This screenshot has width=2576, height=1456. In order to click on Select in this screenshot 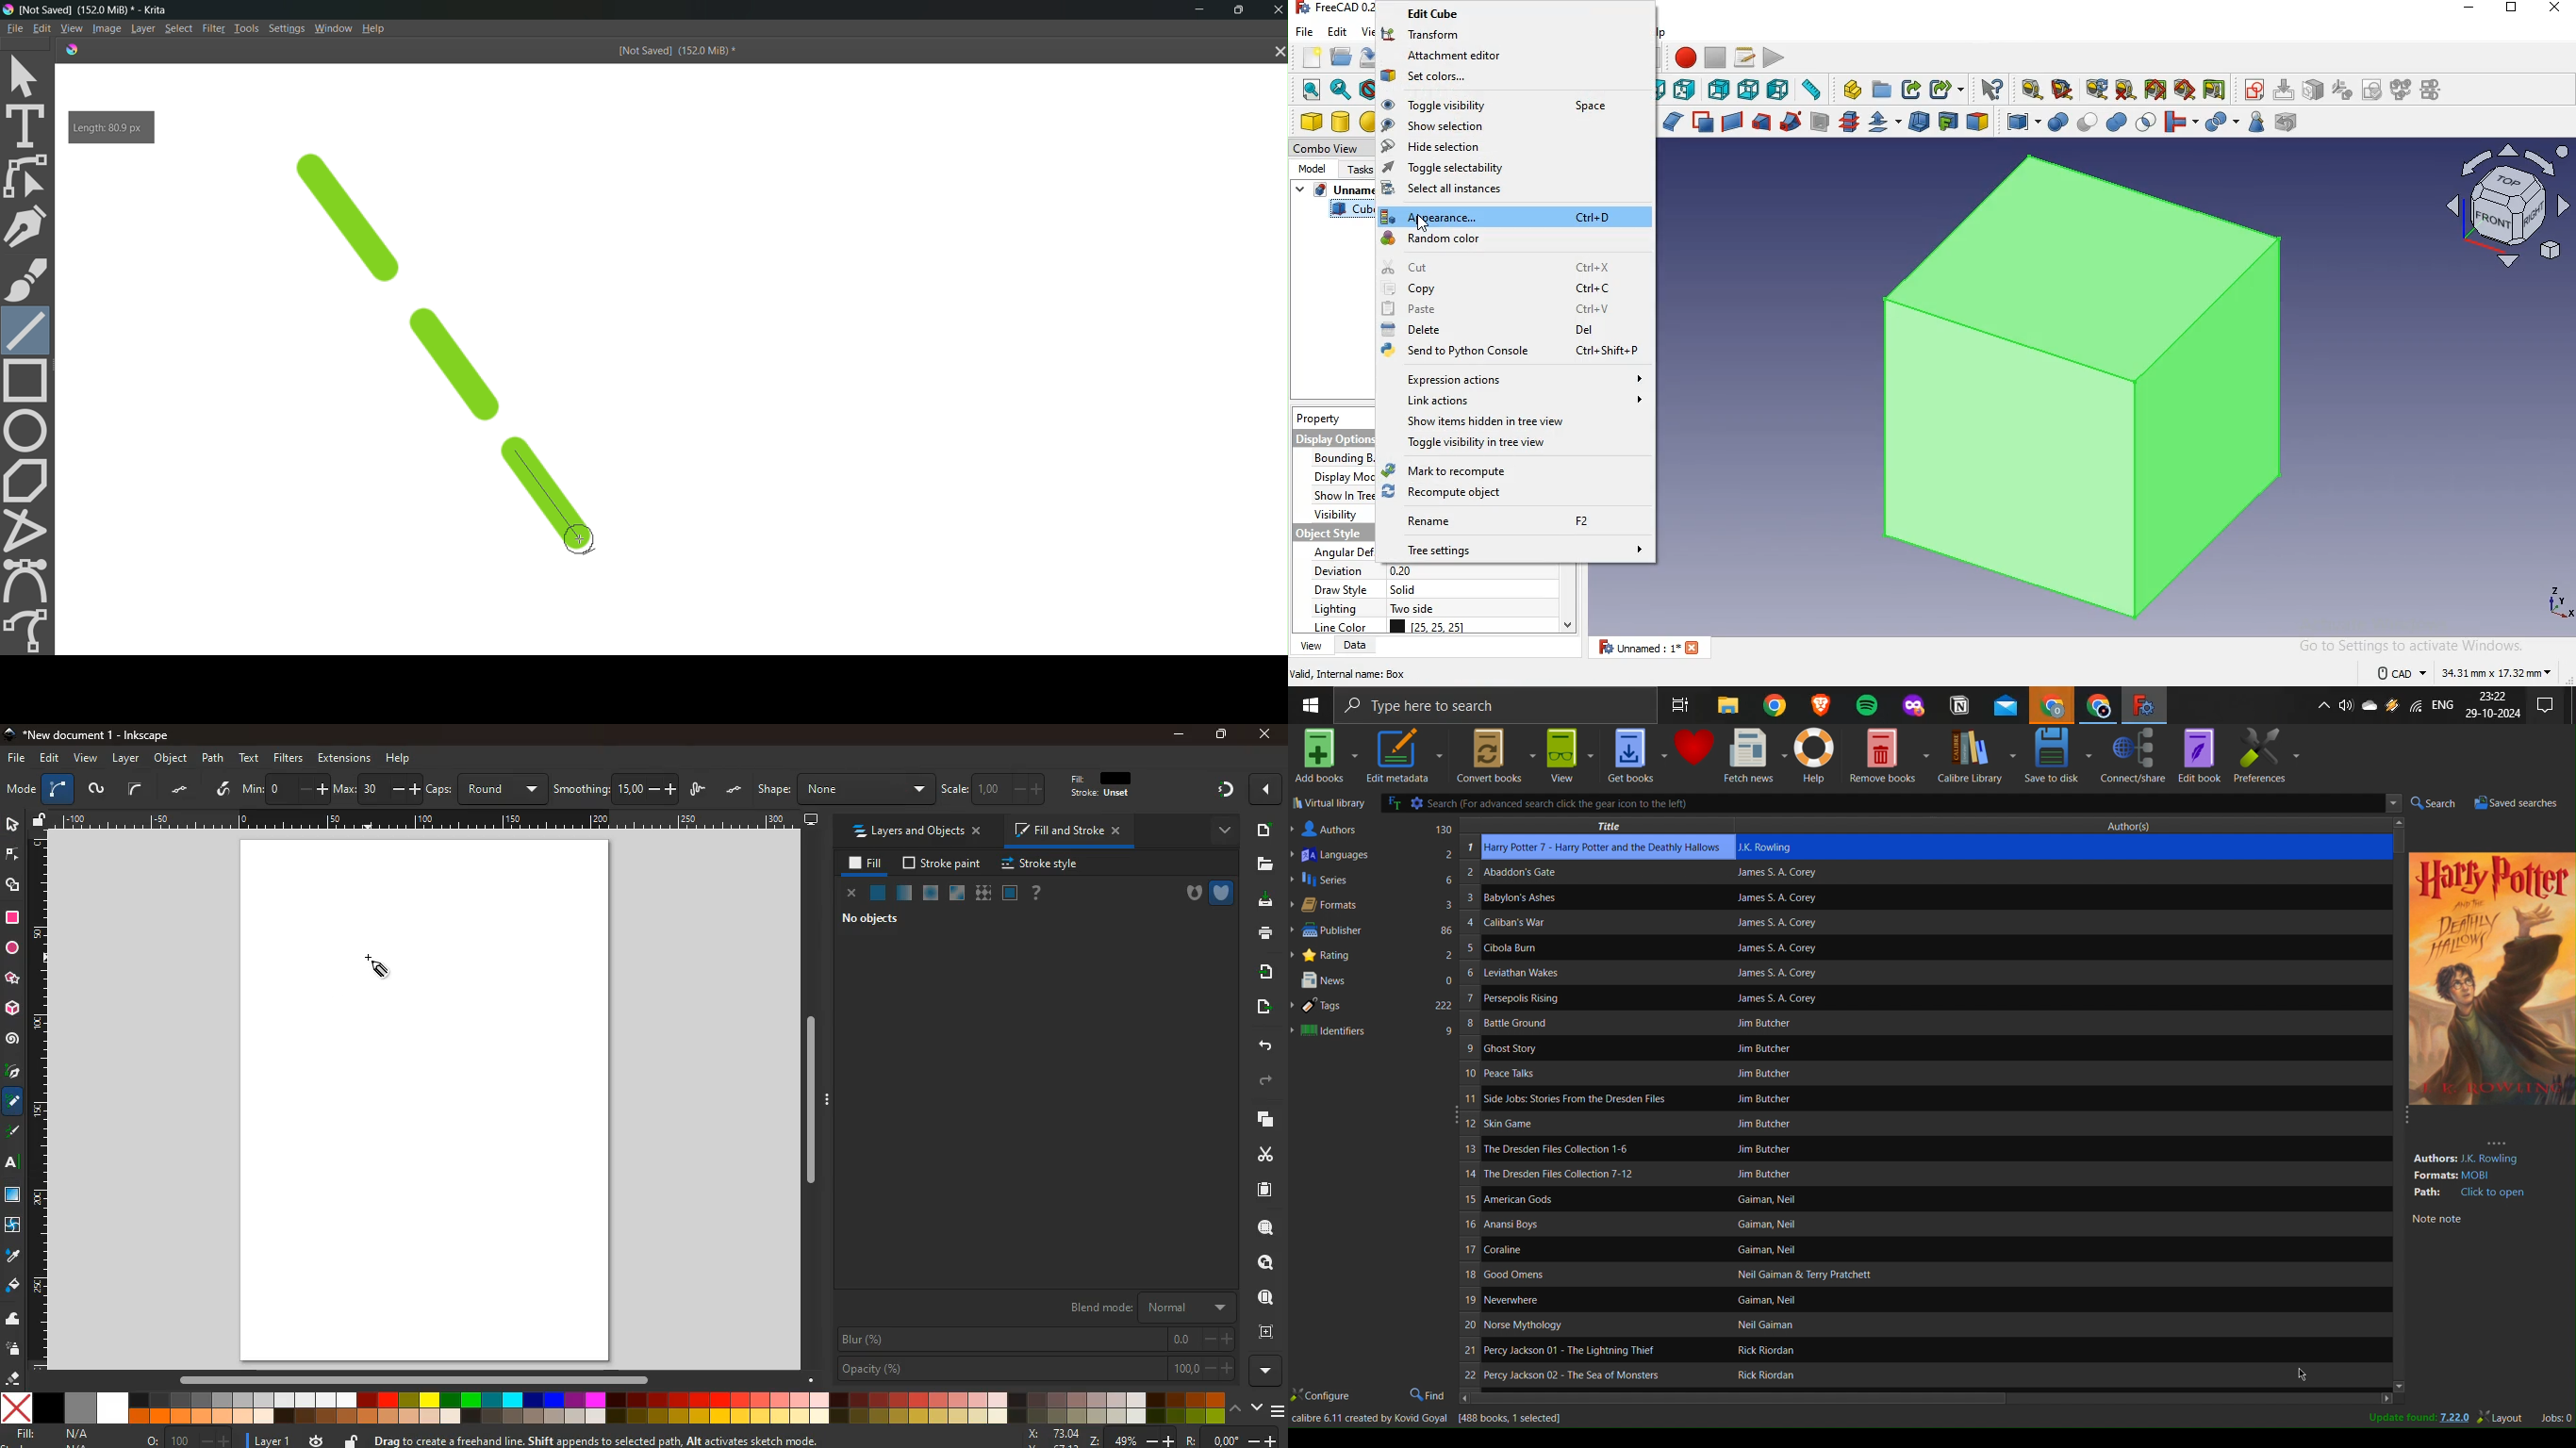, I will do `click(179, 29)`.